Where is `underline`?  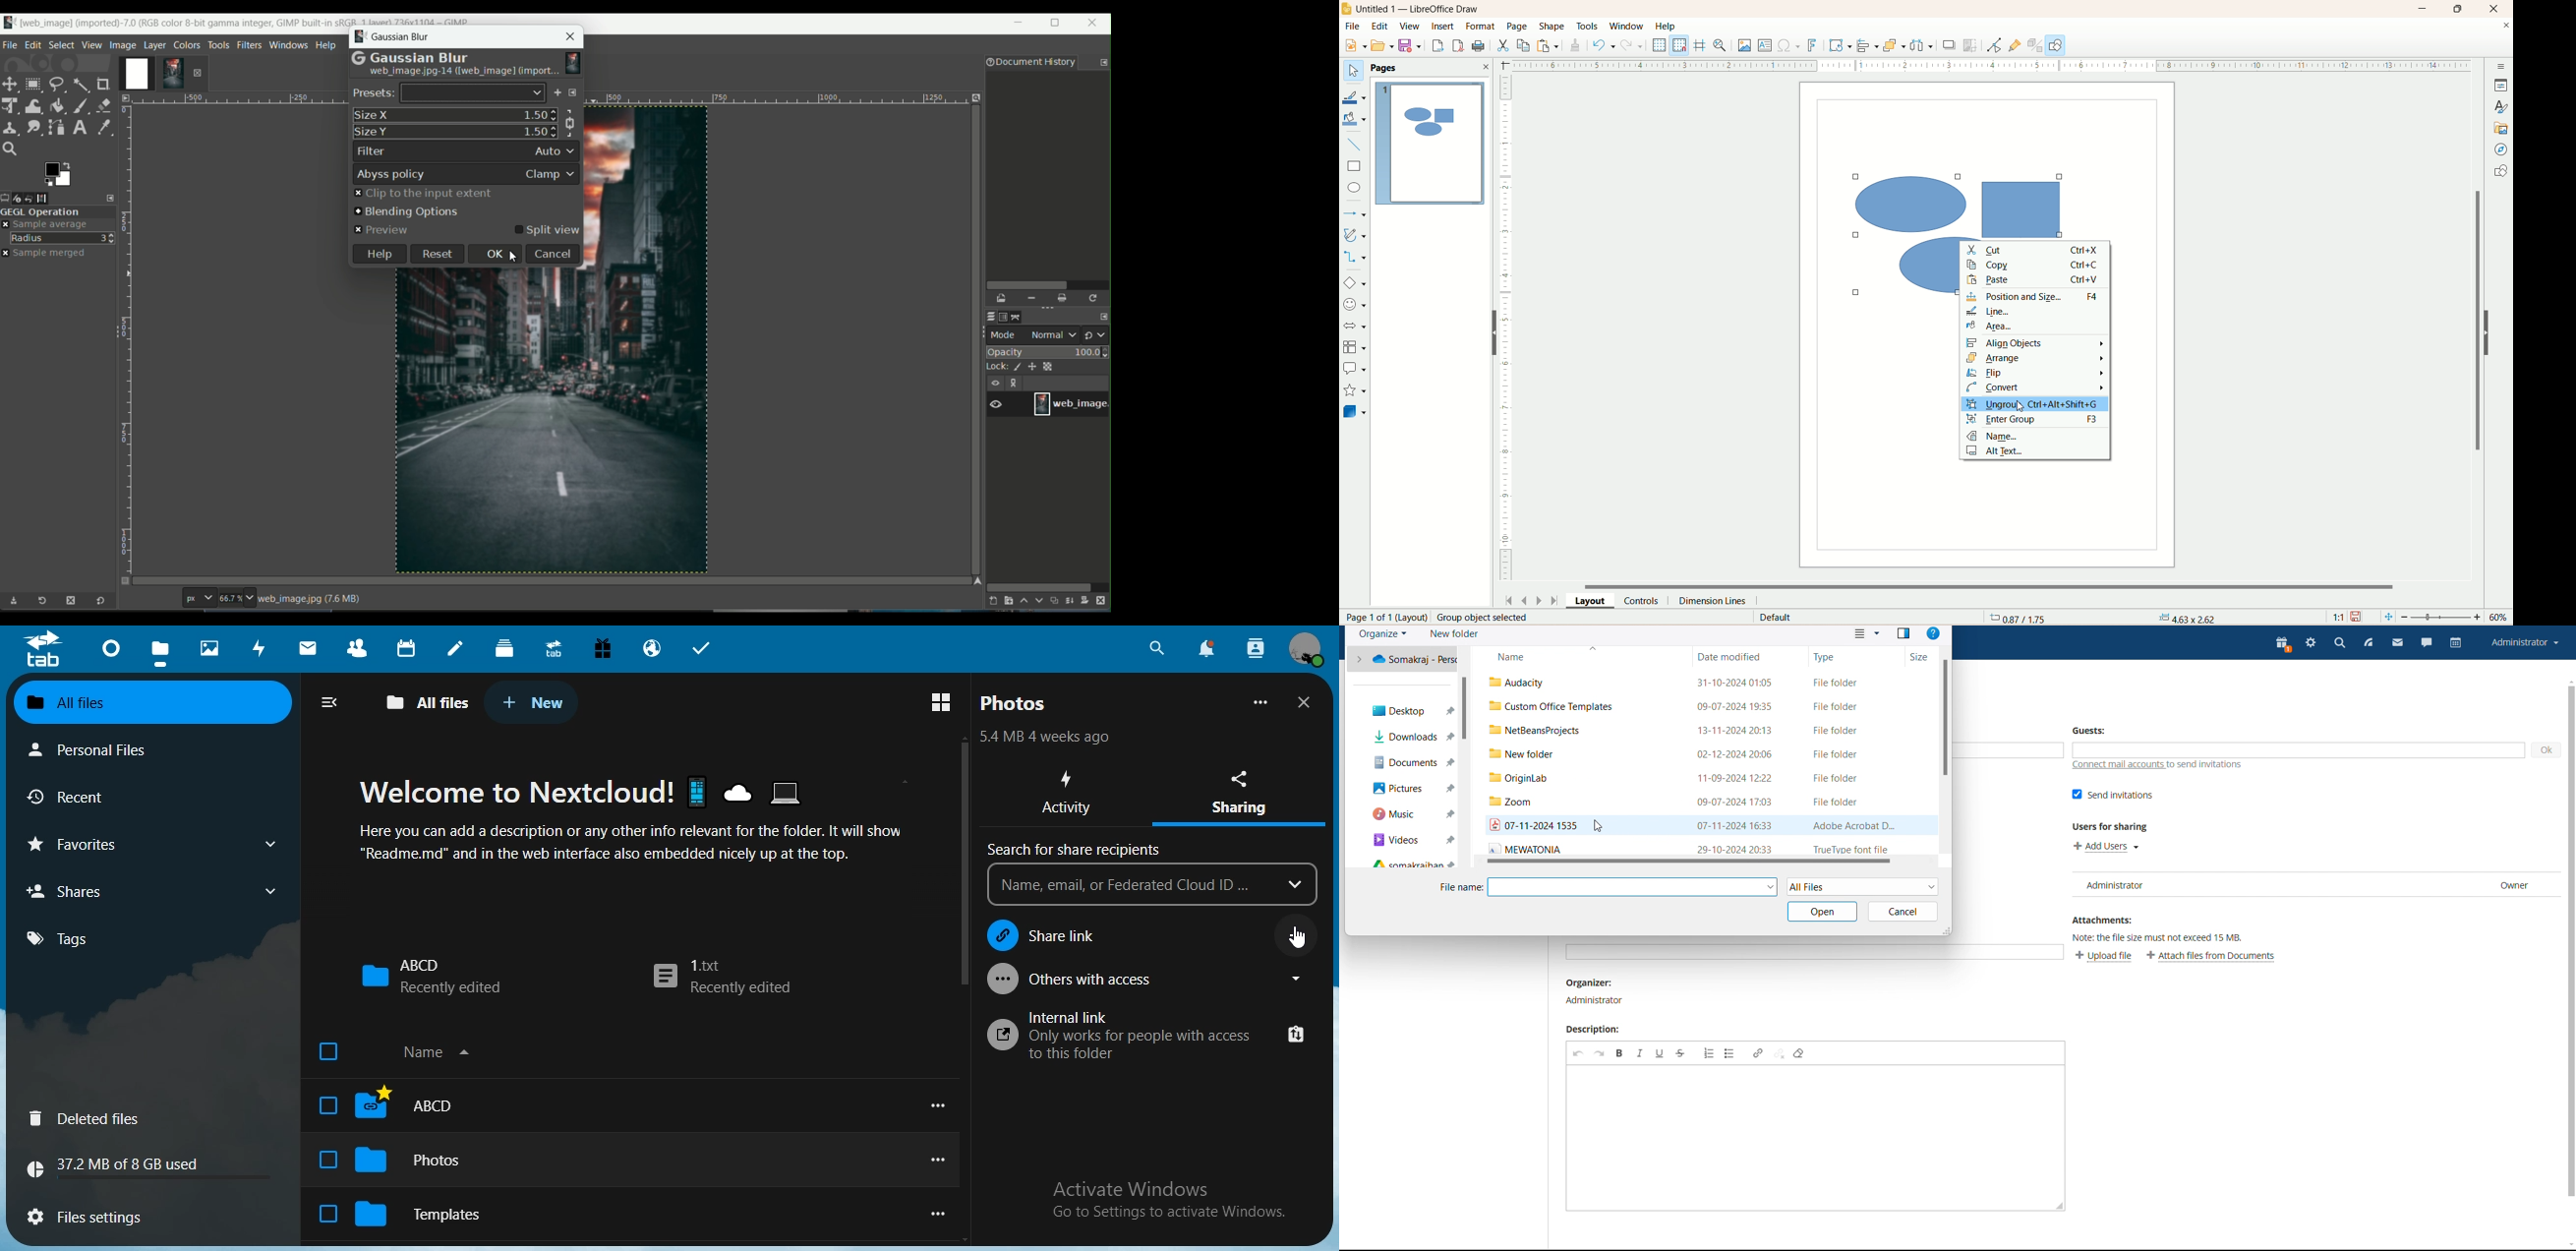
underline is located at coordinates (1660, 1053).